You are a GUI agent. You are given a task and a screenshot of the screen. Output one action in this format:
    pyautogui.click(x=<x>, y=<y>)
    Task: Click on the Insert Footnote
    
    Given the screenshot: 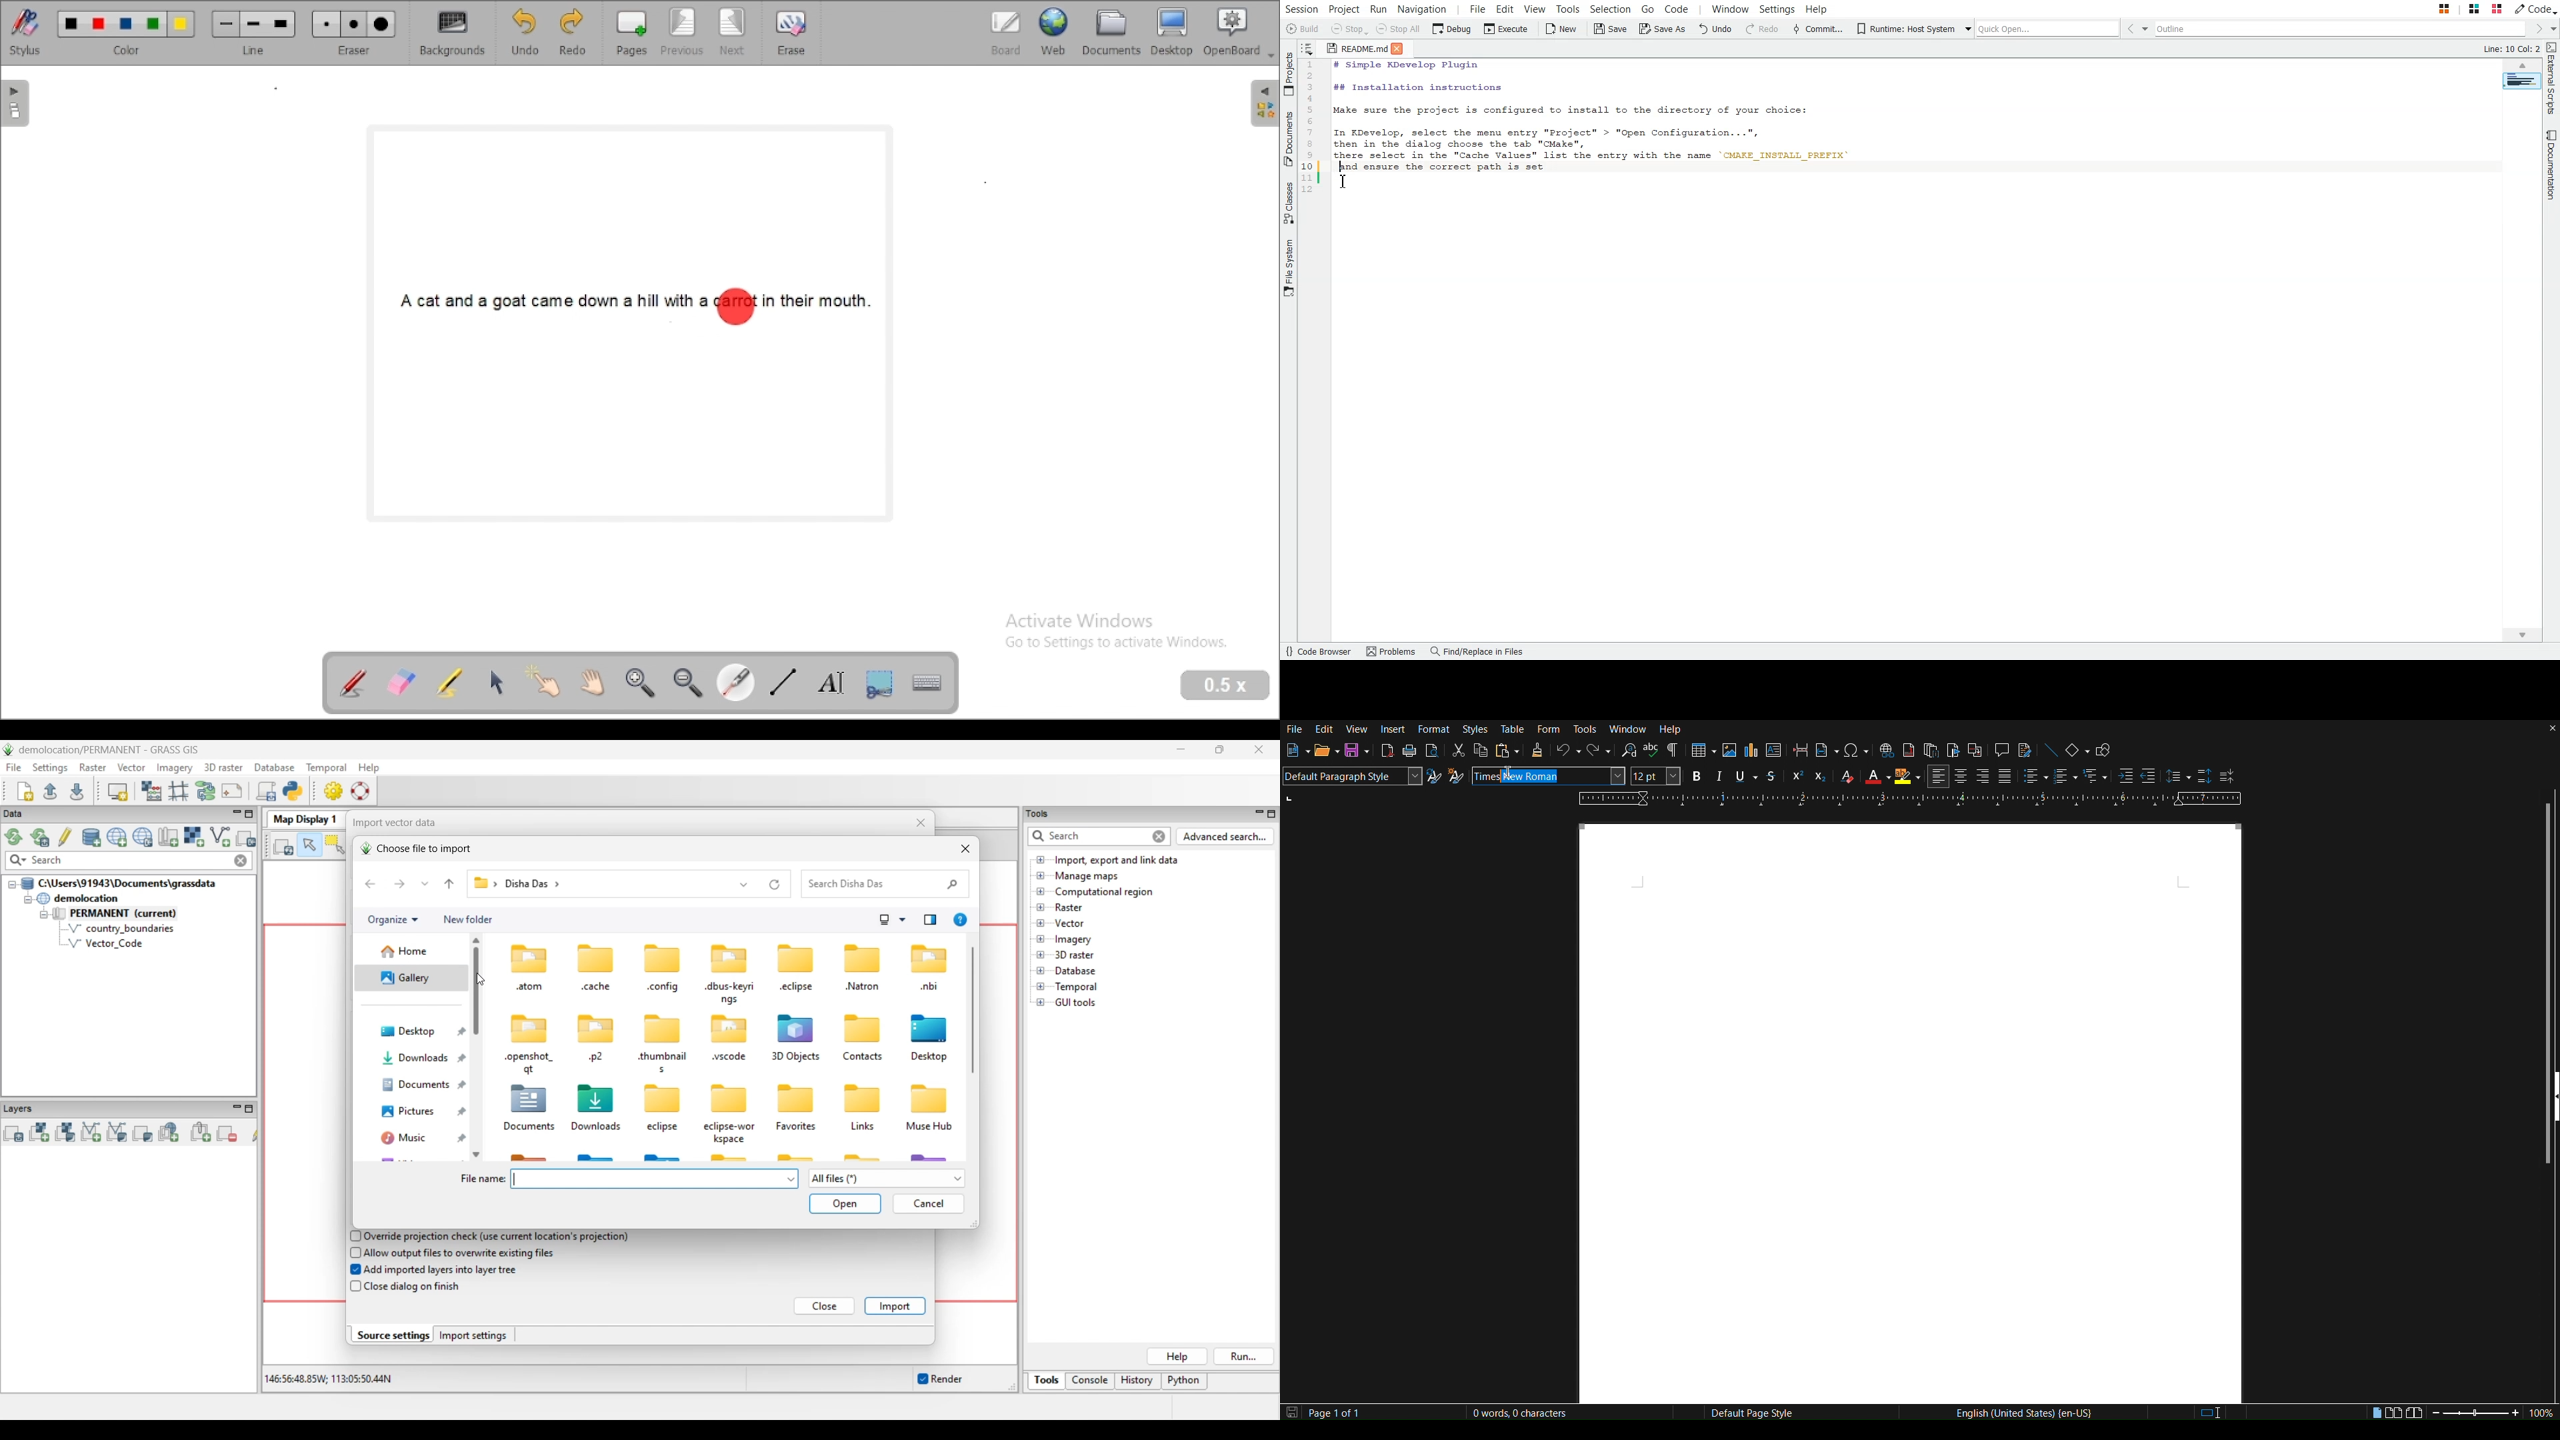 What is the action you would take?
    pyautogui.click(x=1909, y=752)
    